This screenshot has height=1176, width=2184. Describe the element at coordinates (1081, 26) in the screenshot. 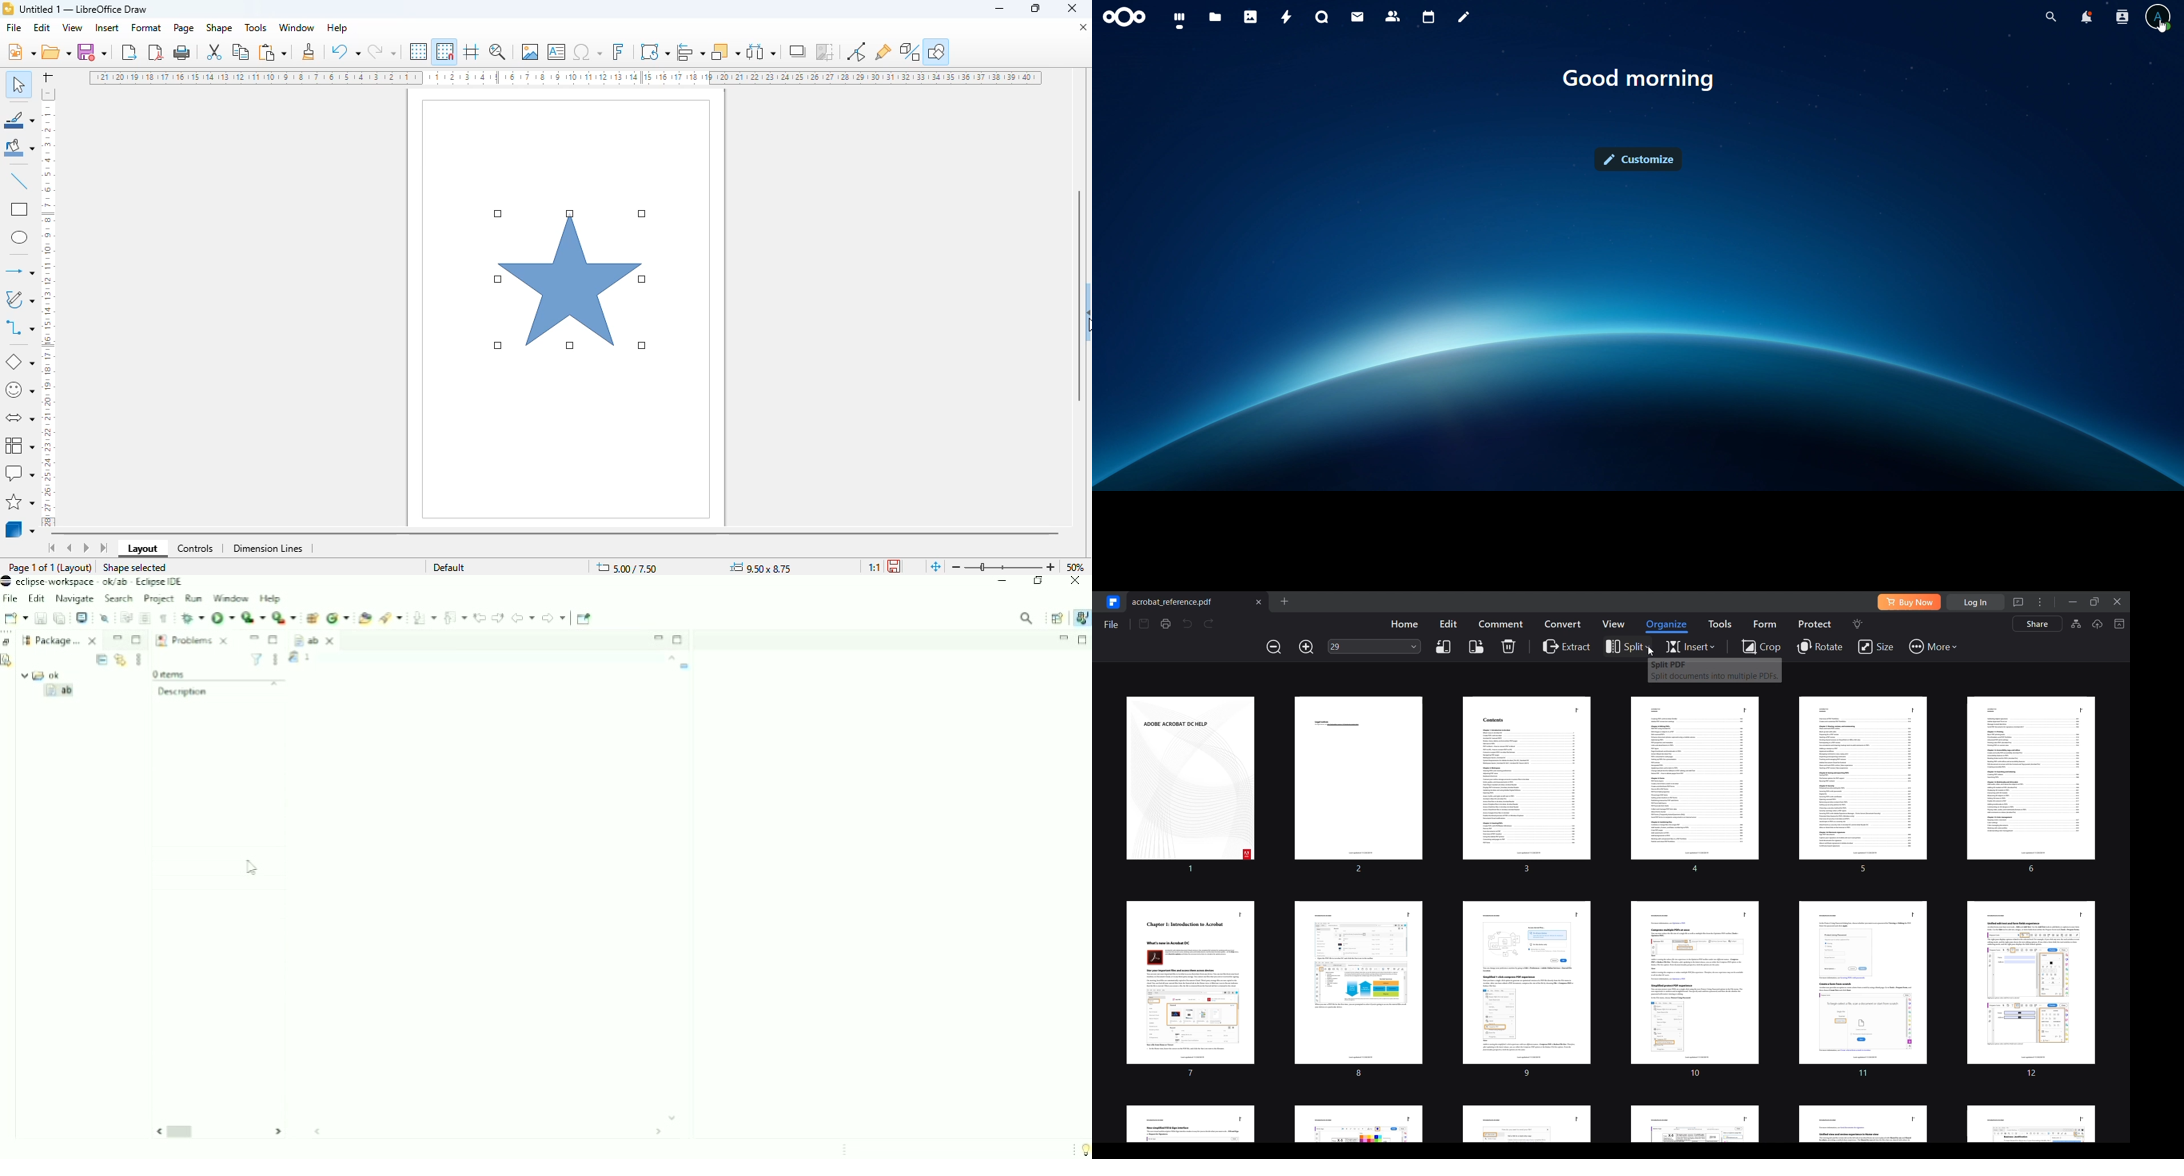

I see `close document` at that location.